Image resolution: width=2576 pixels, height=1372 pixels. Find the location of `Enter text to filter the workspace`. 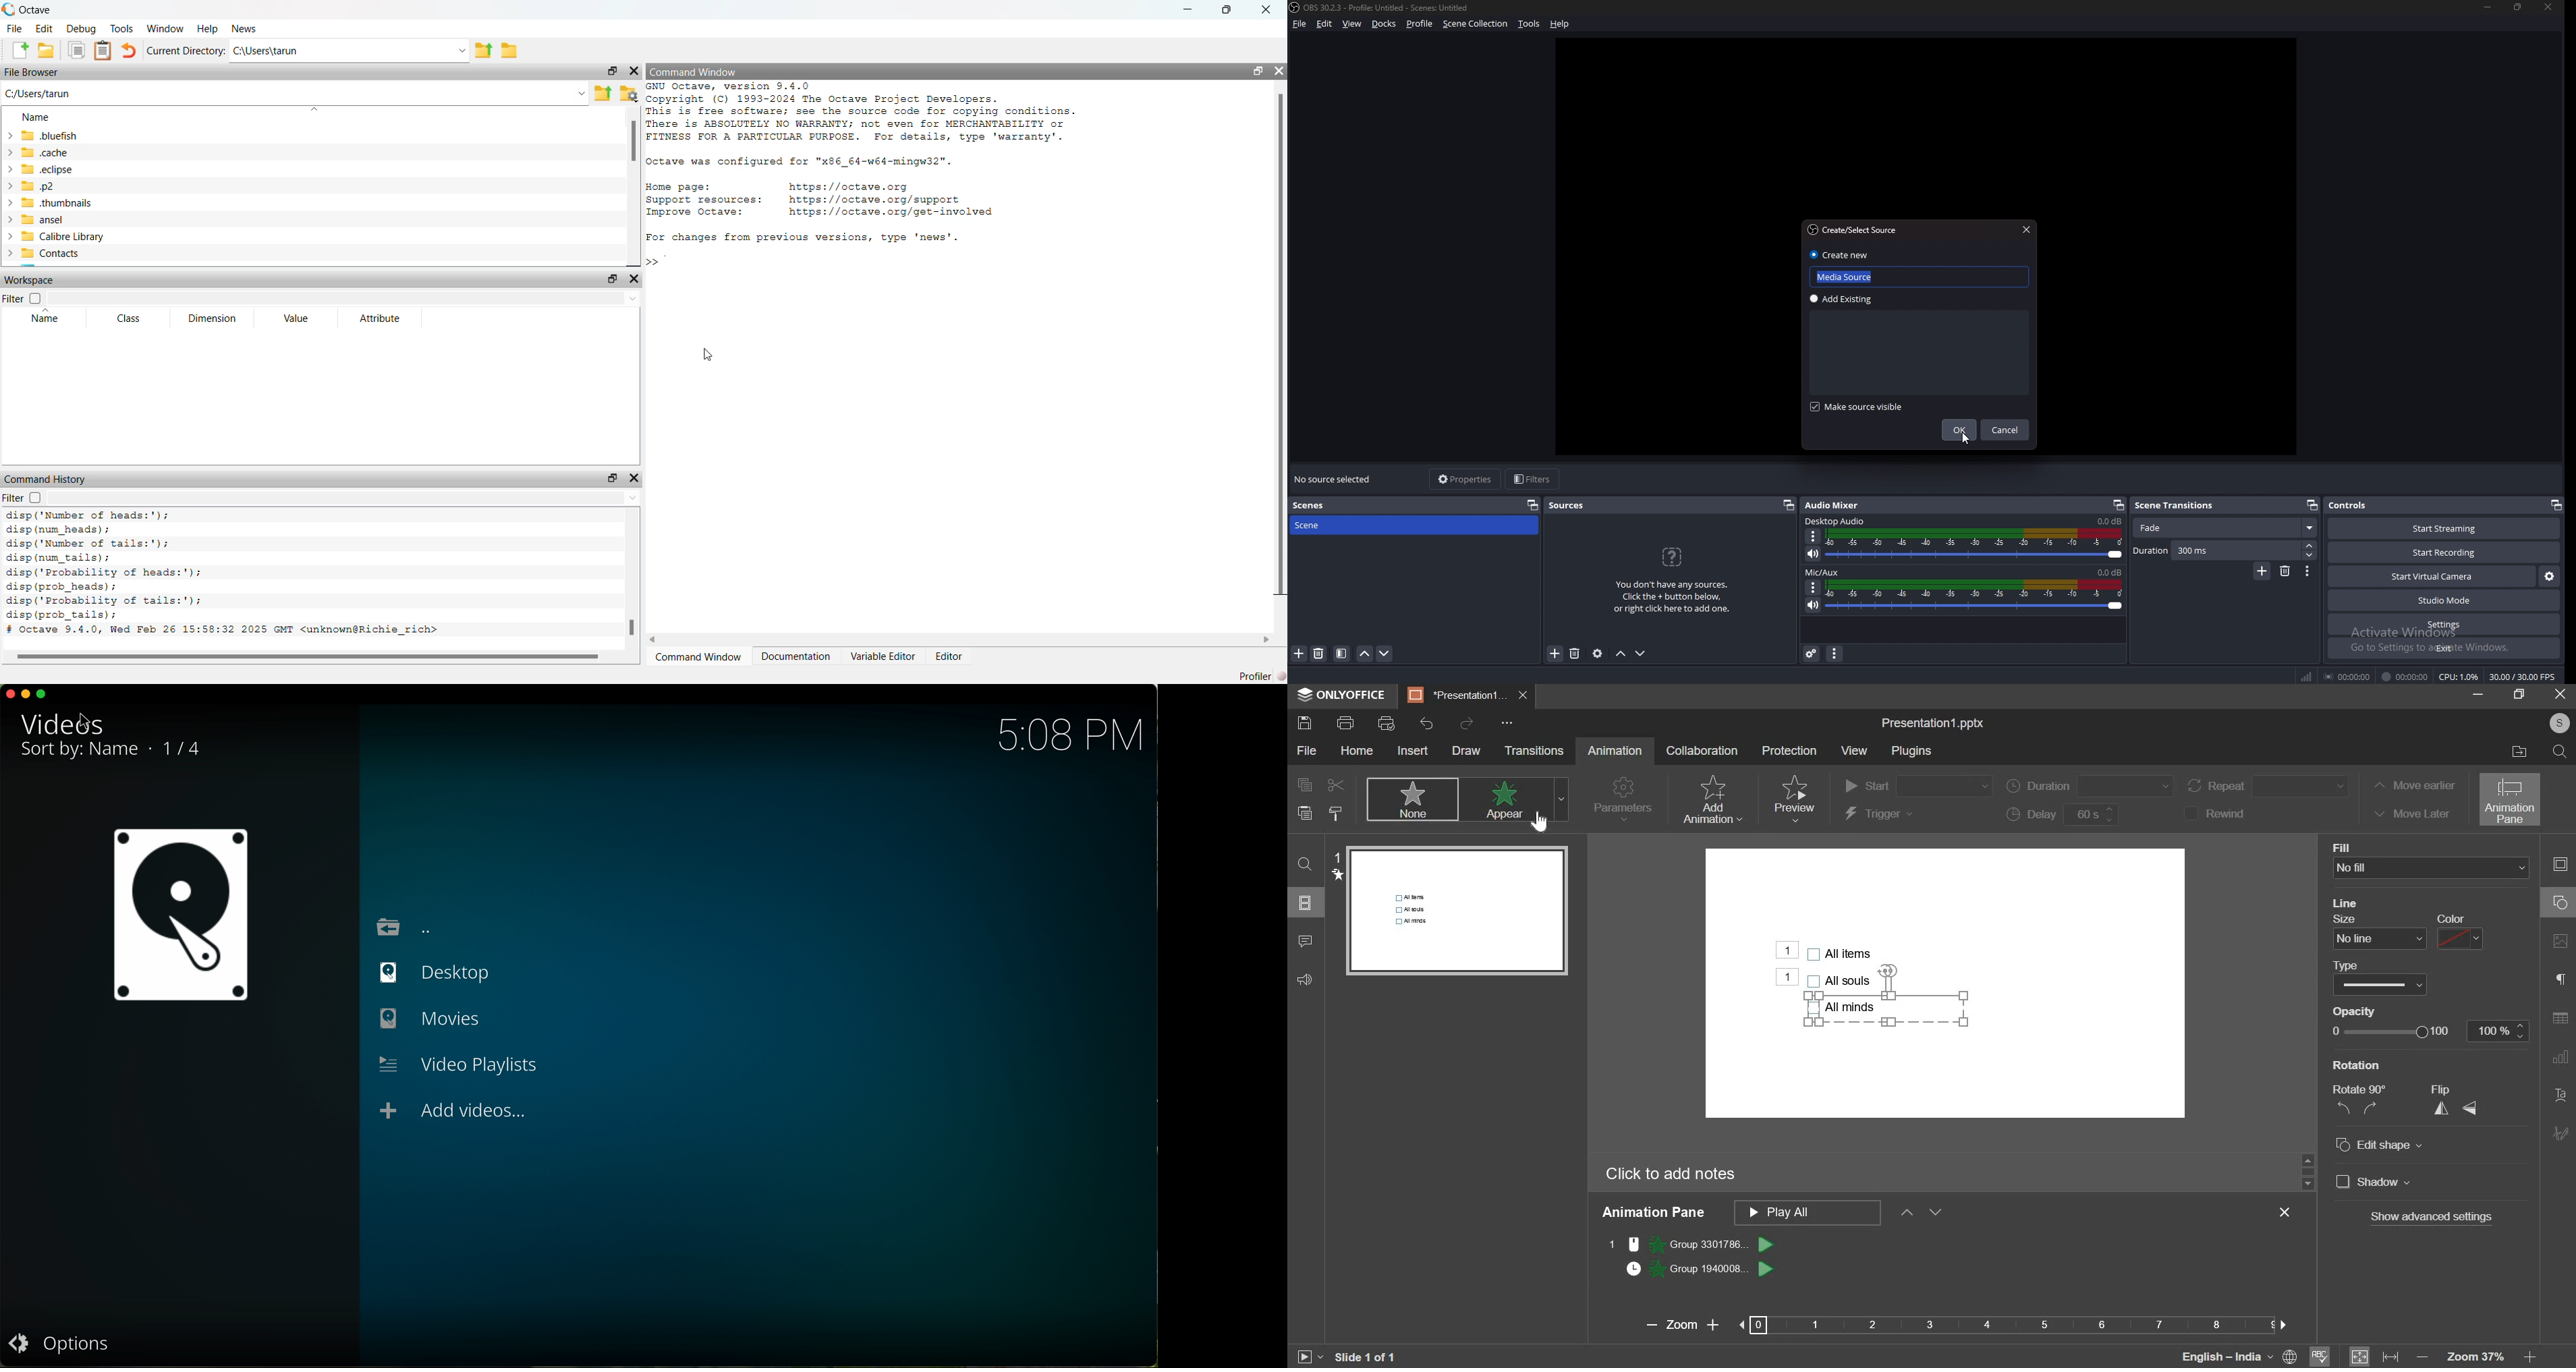

Enter text to filter the workspace is located at coordinates (343, 298).